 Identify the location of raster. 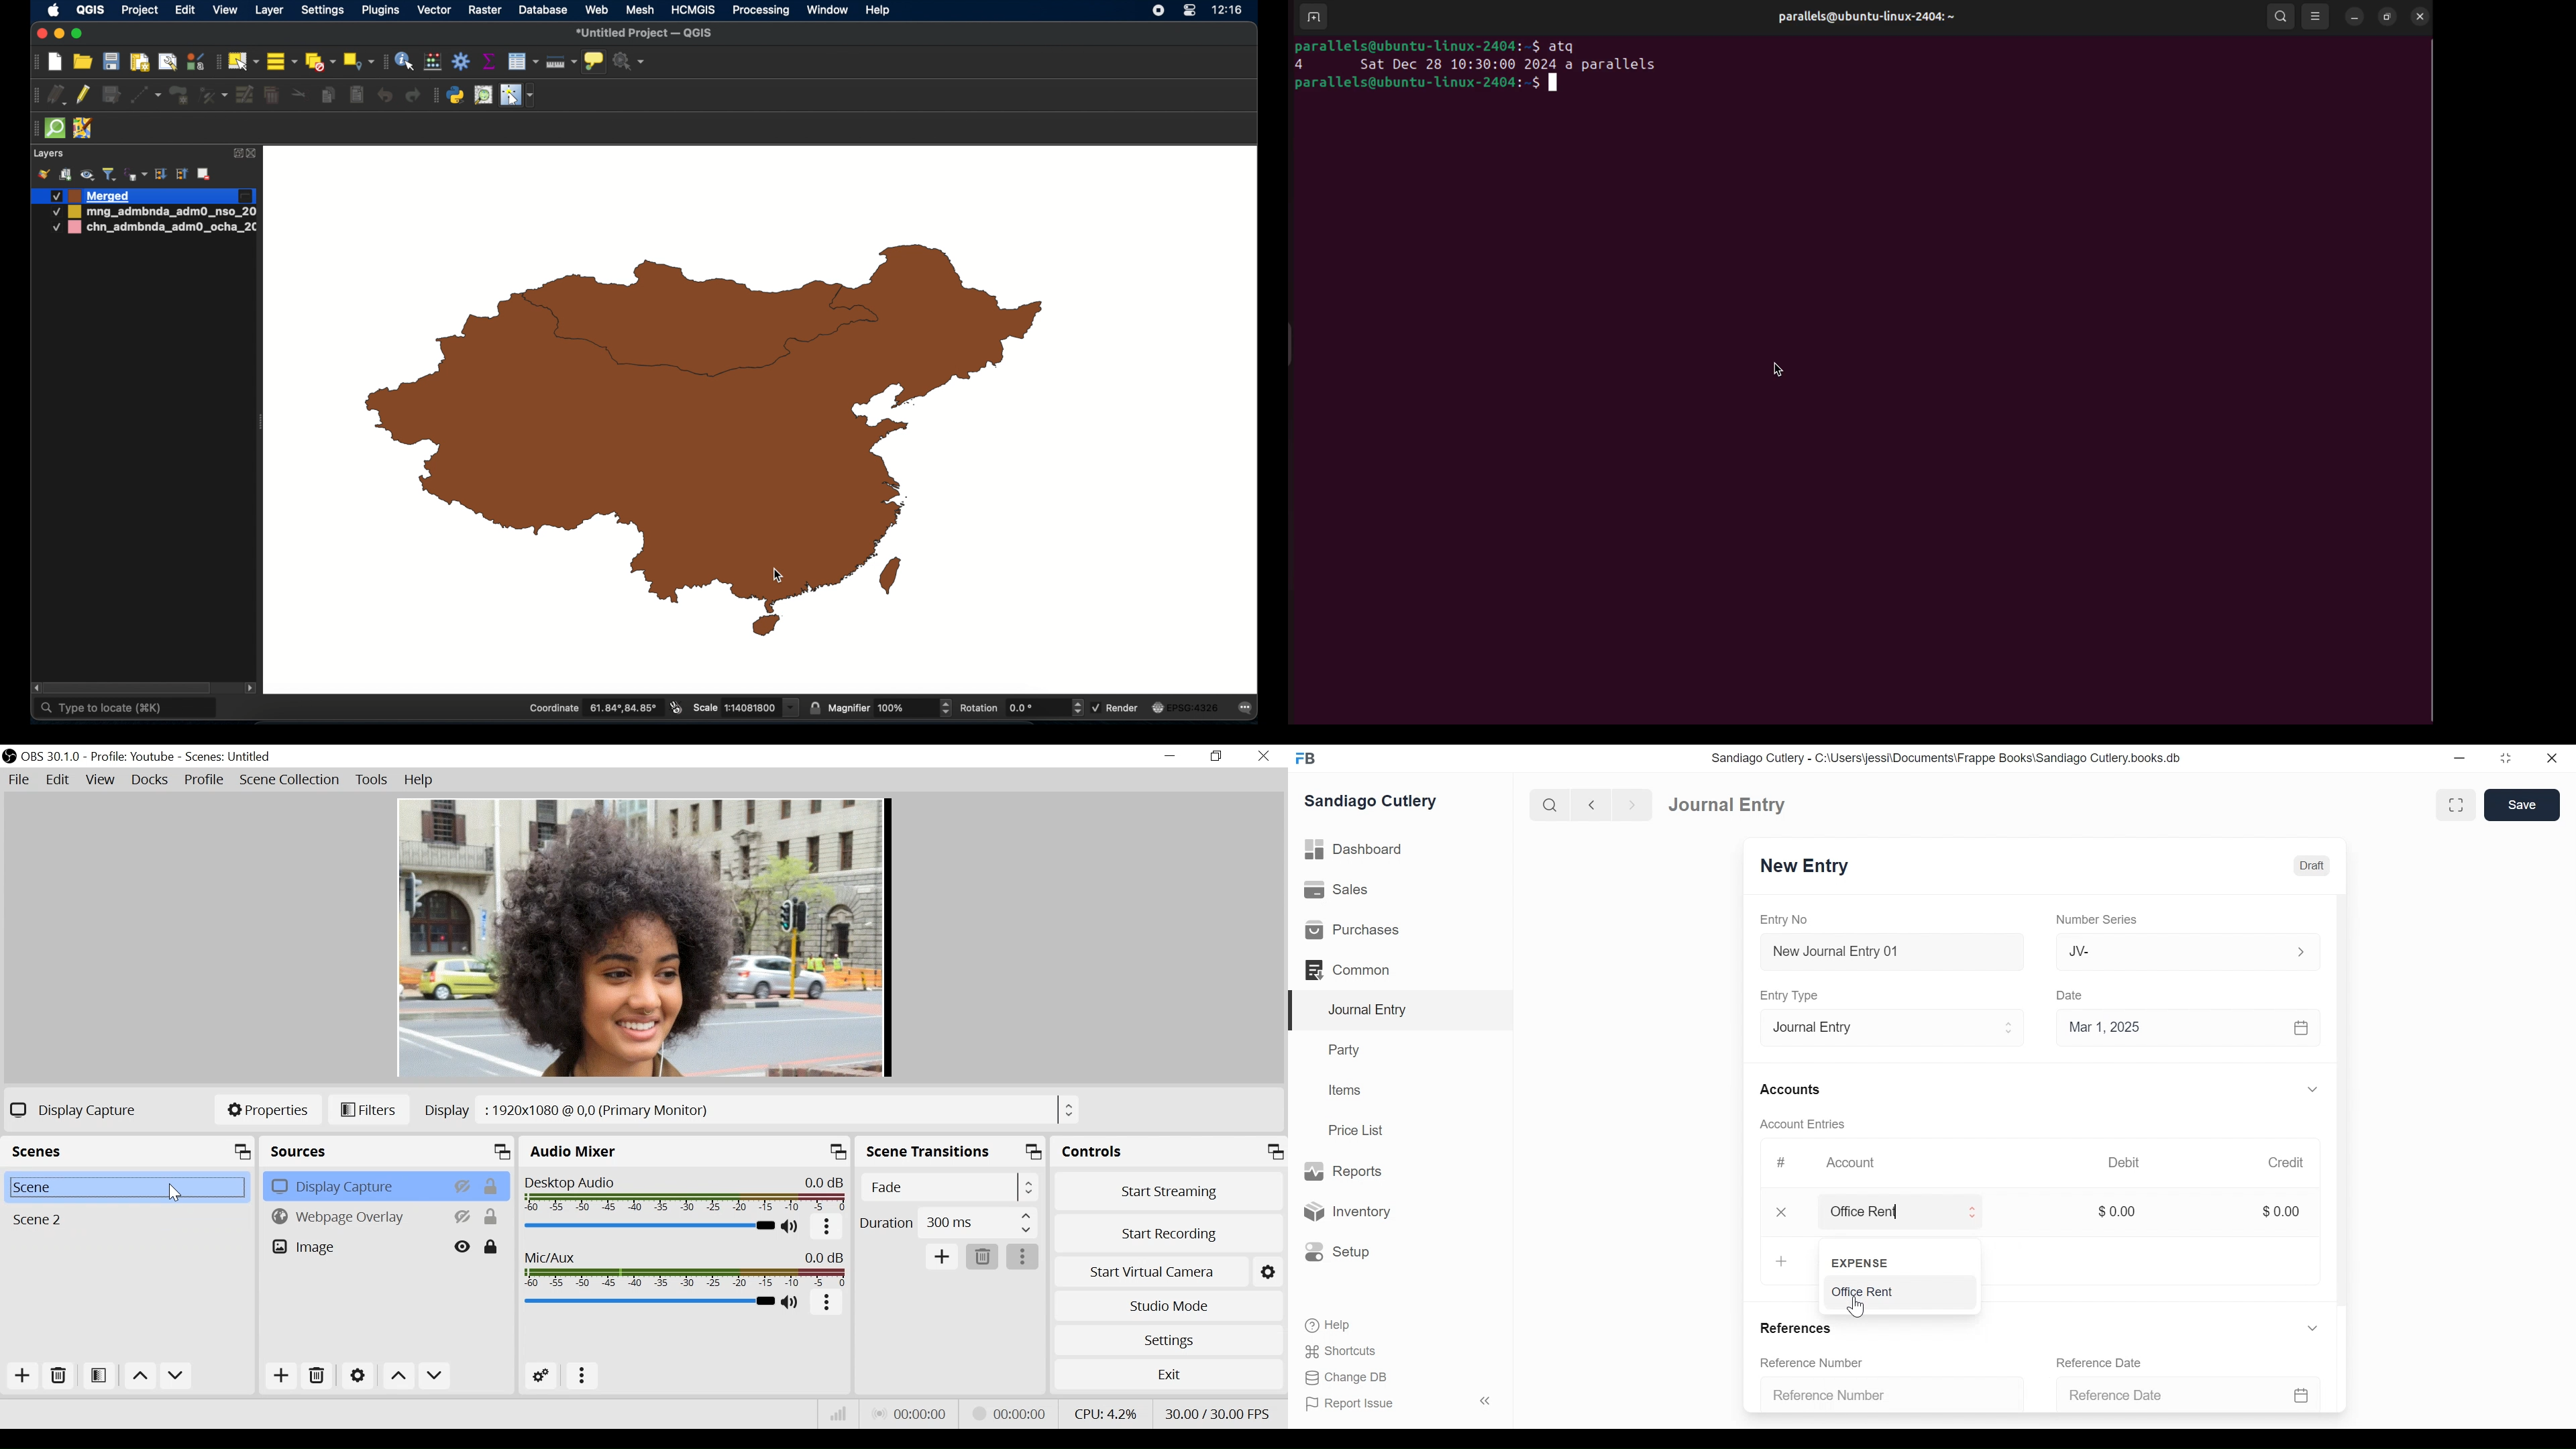
(485, 11).